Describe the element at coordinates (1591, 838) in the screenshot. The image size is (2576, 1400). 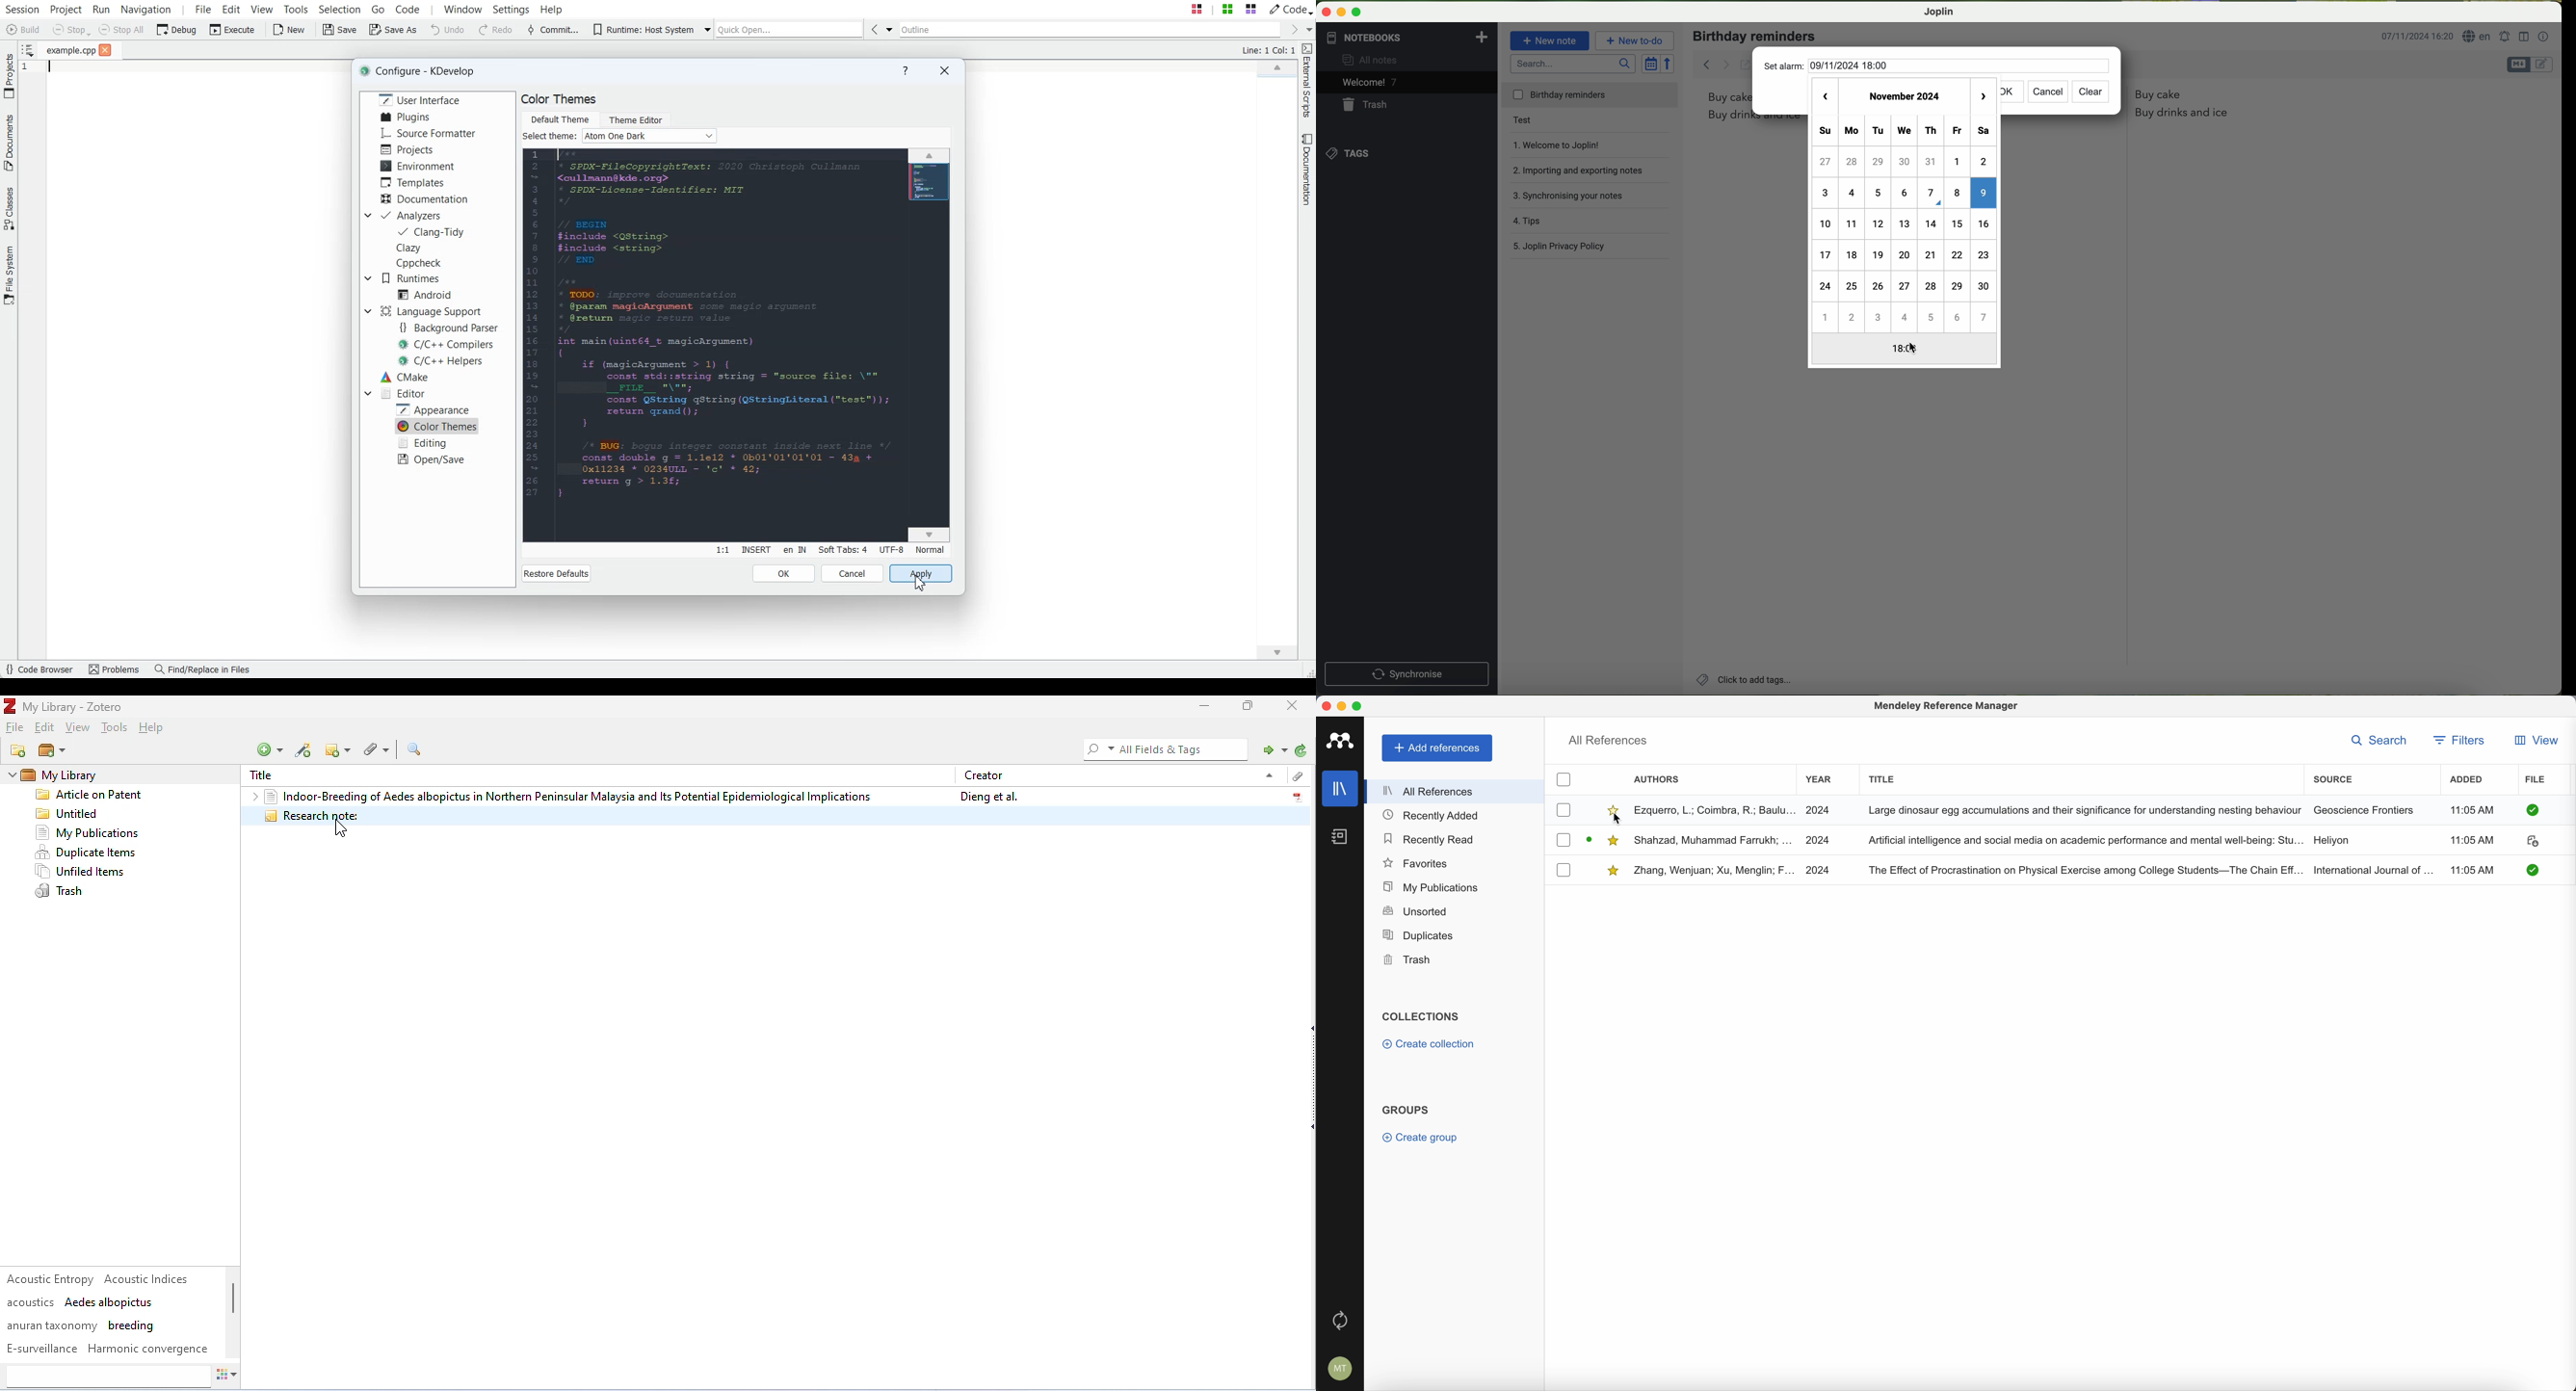
I see `download document` at that location.